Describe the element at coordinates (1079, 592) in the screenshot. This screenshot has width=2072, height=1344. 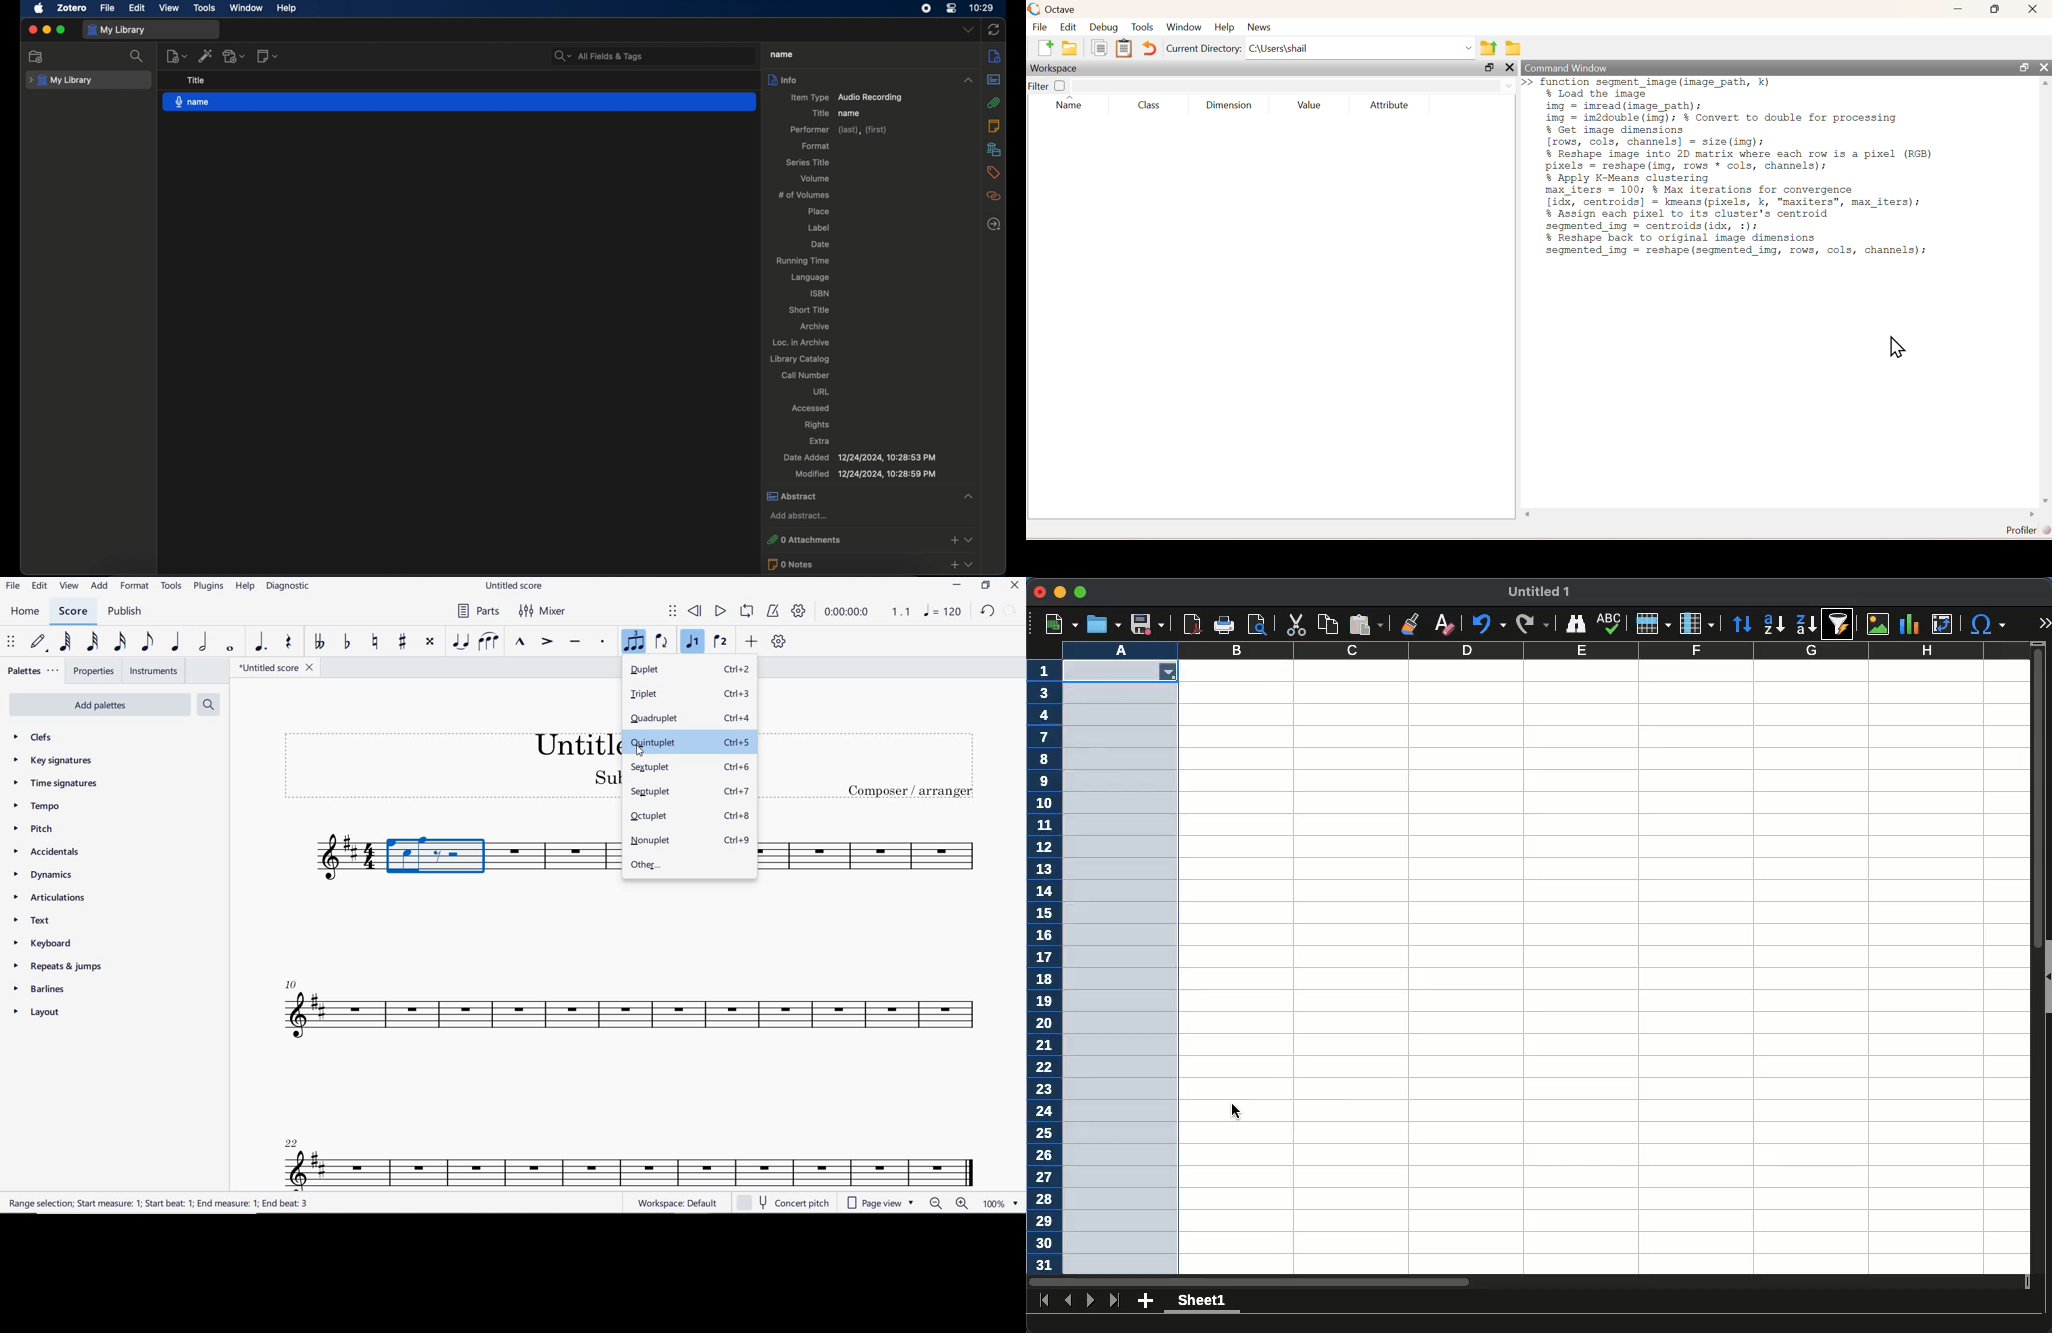
I see `maximize` at that location.